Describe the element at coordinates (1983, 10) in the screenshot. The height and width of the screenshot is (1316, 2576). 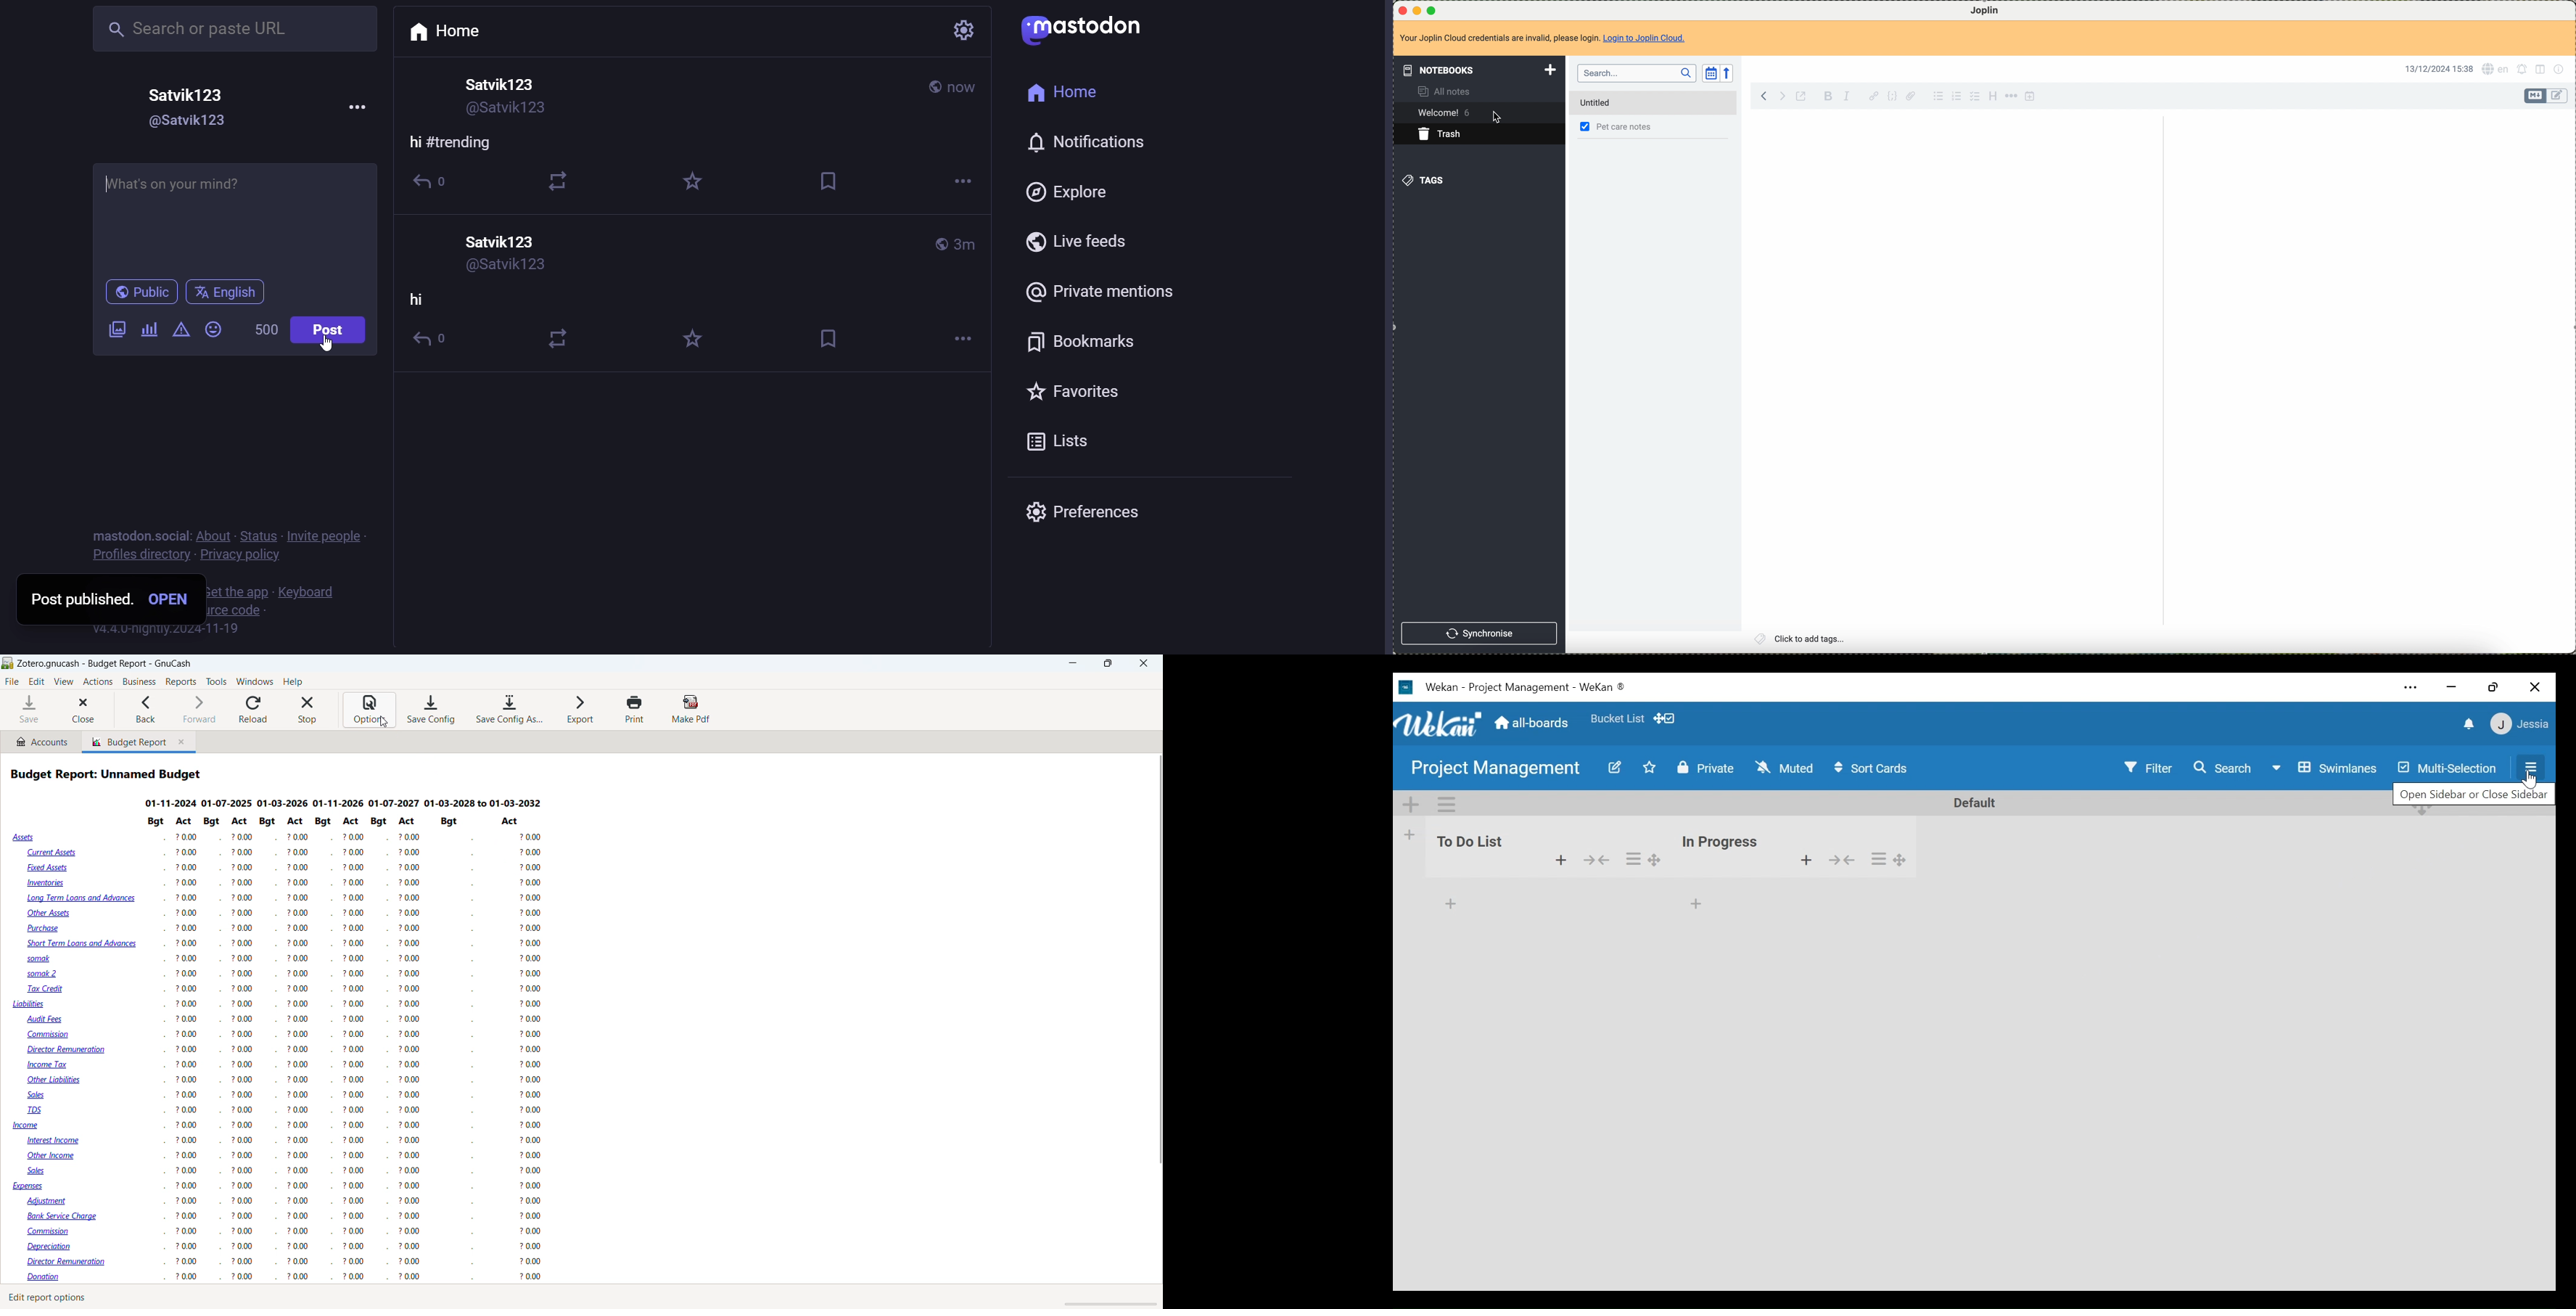
I see `Joplin` at that location.